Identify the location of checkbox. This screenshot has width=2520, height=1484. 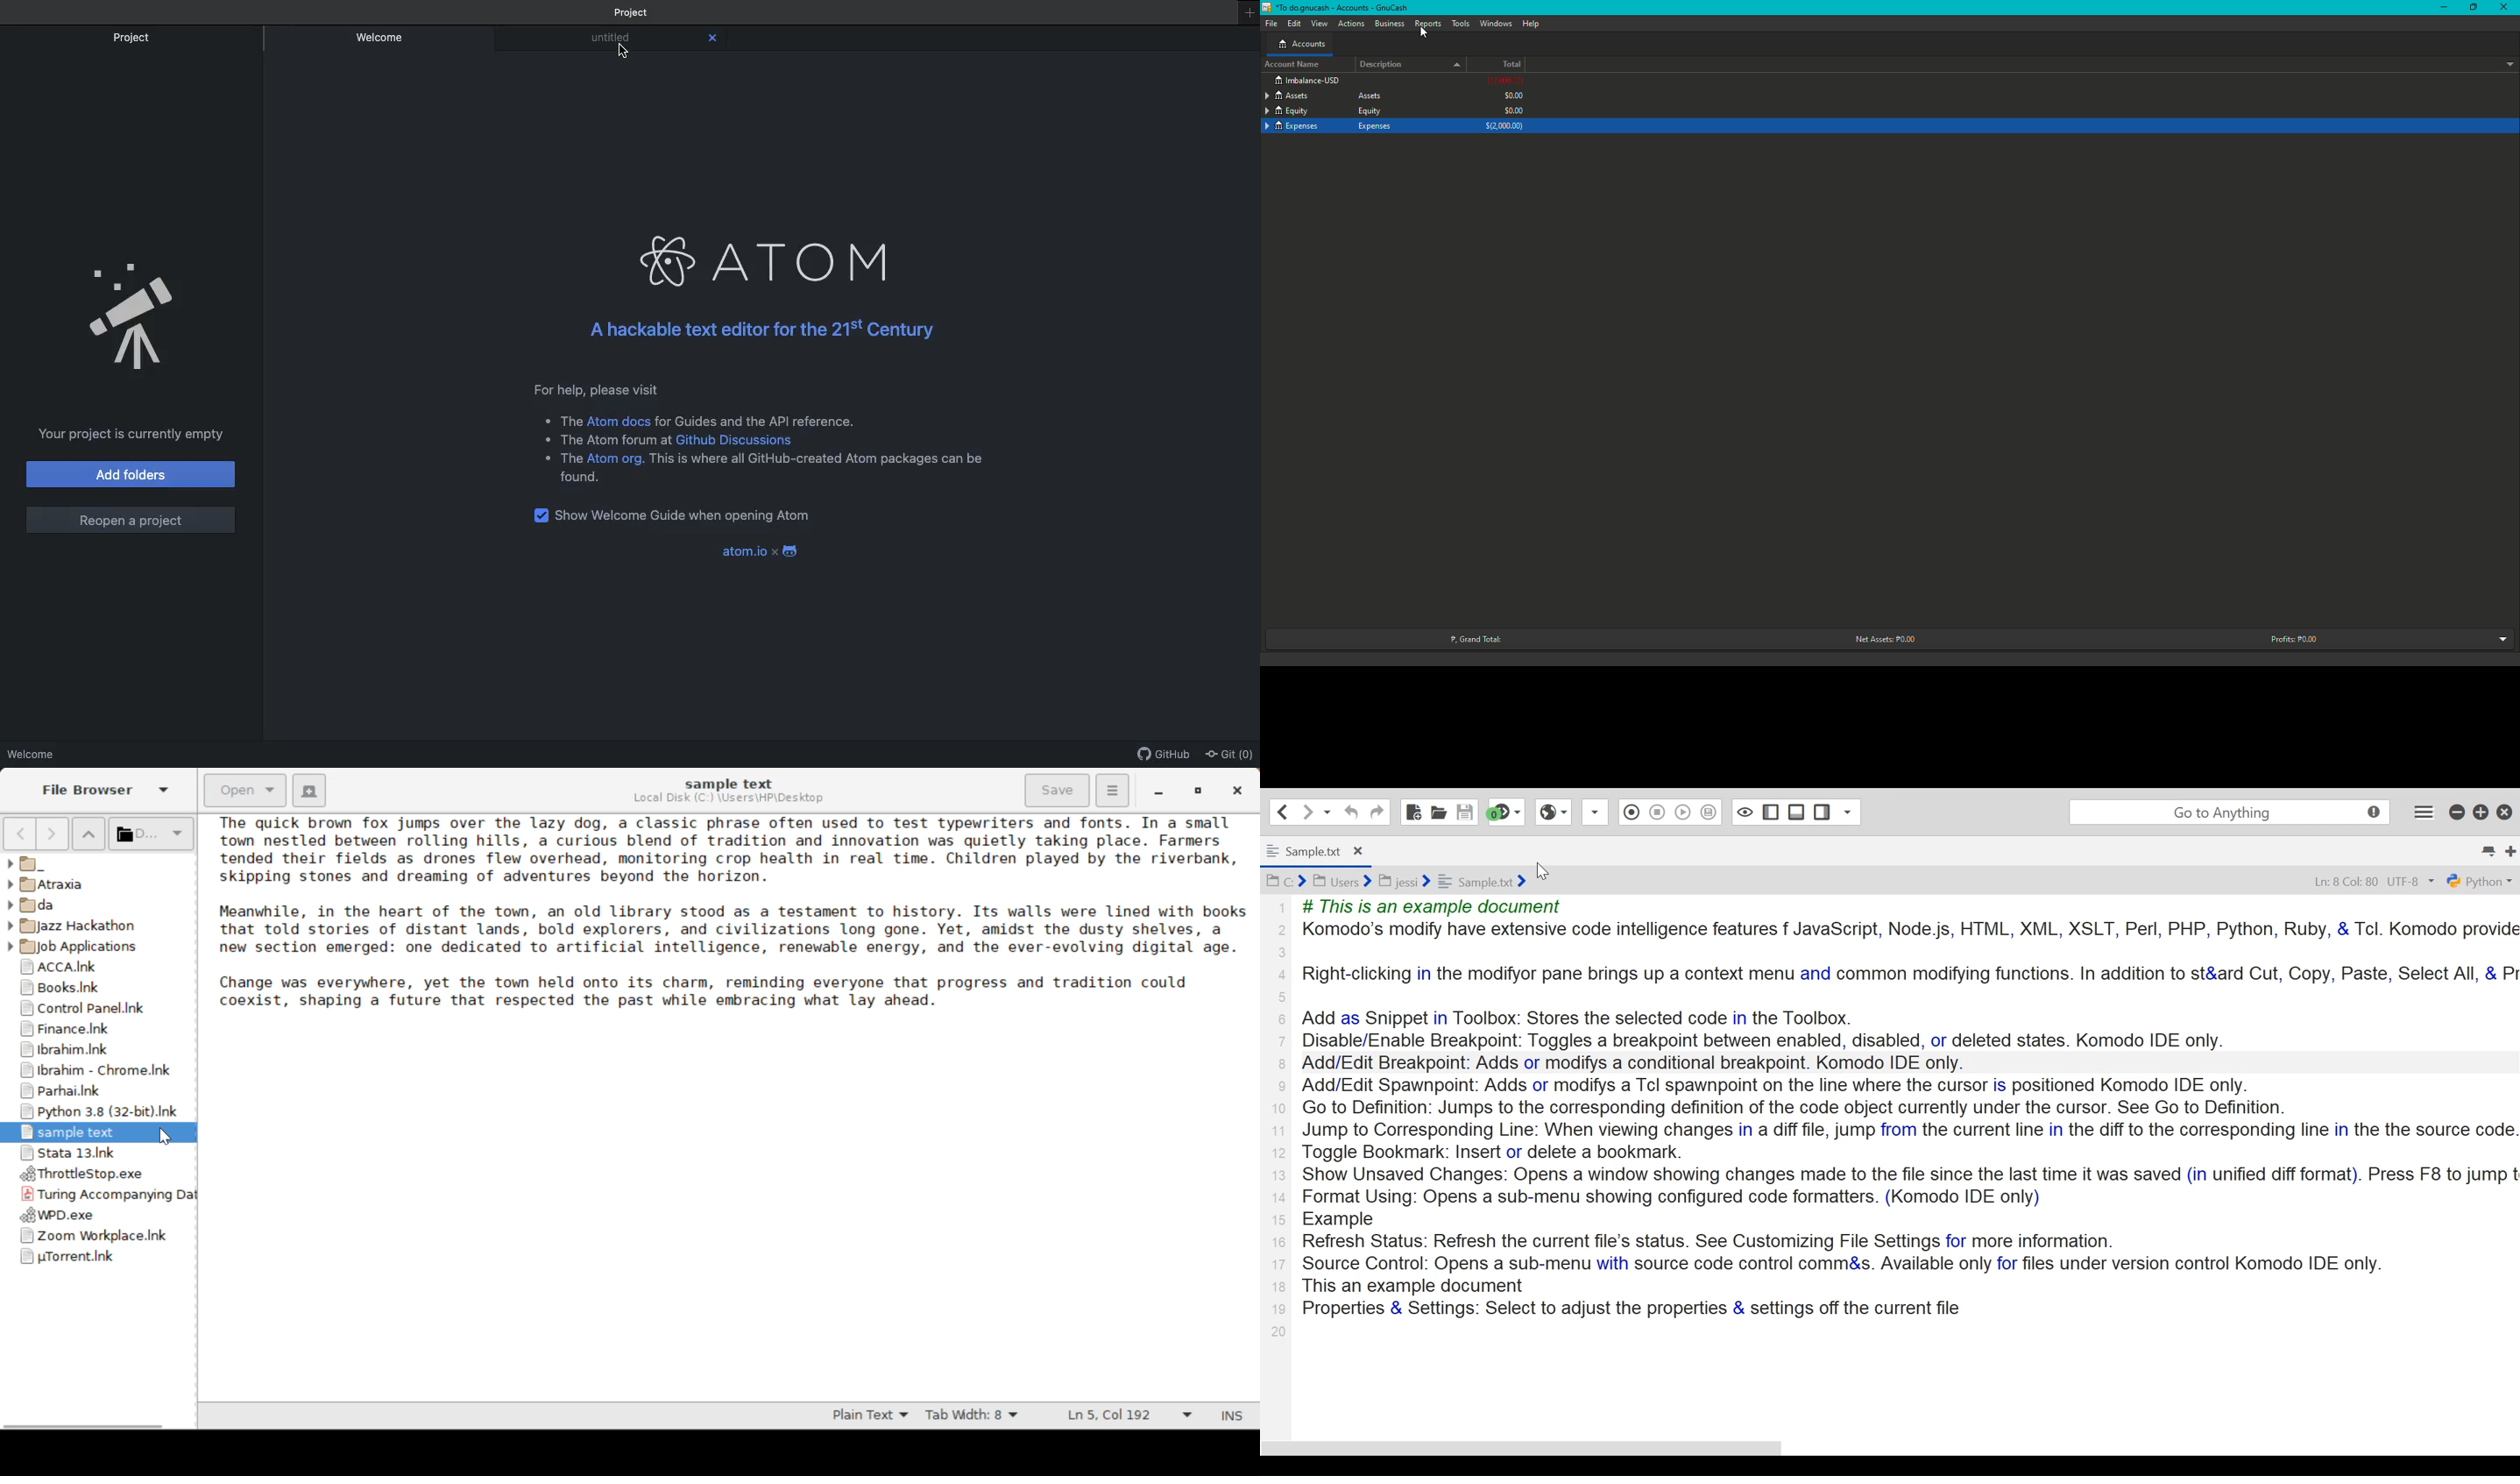
(541, 515).